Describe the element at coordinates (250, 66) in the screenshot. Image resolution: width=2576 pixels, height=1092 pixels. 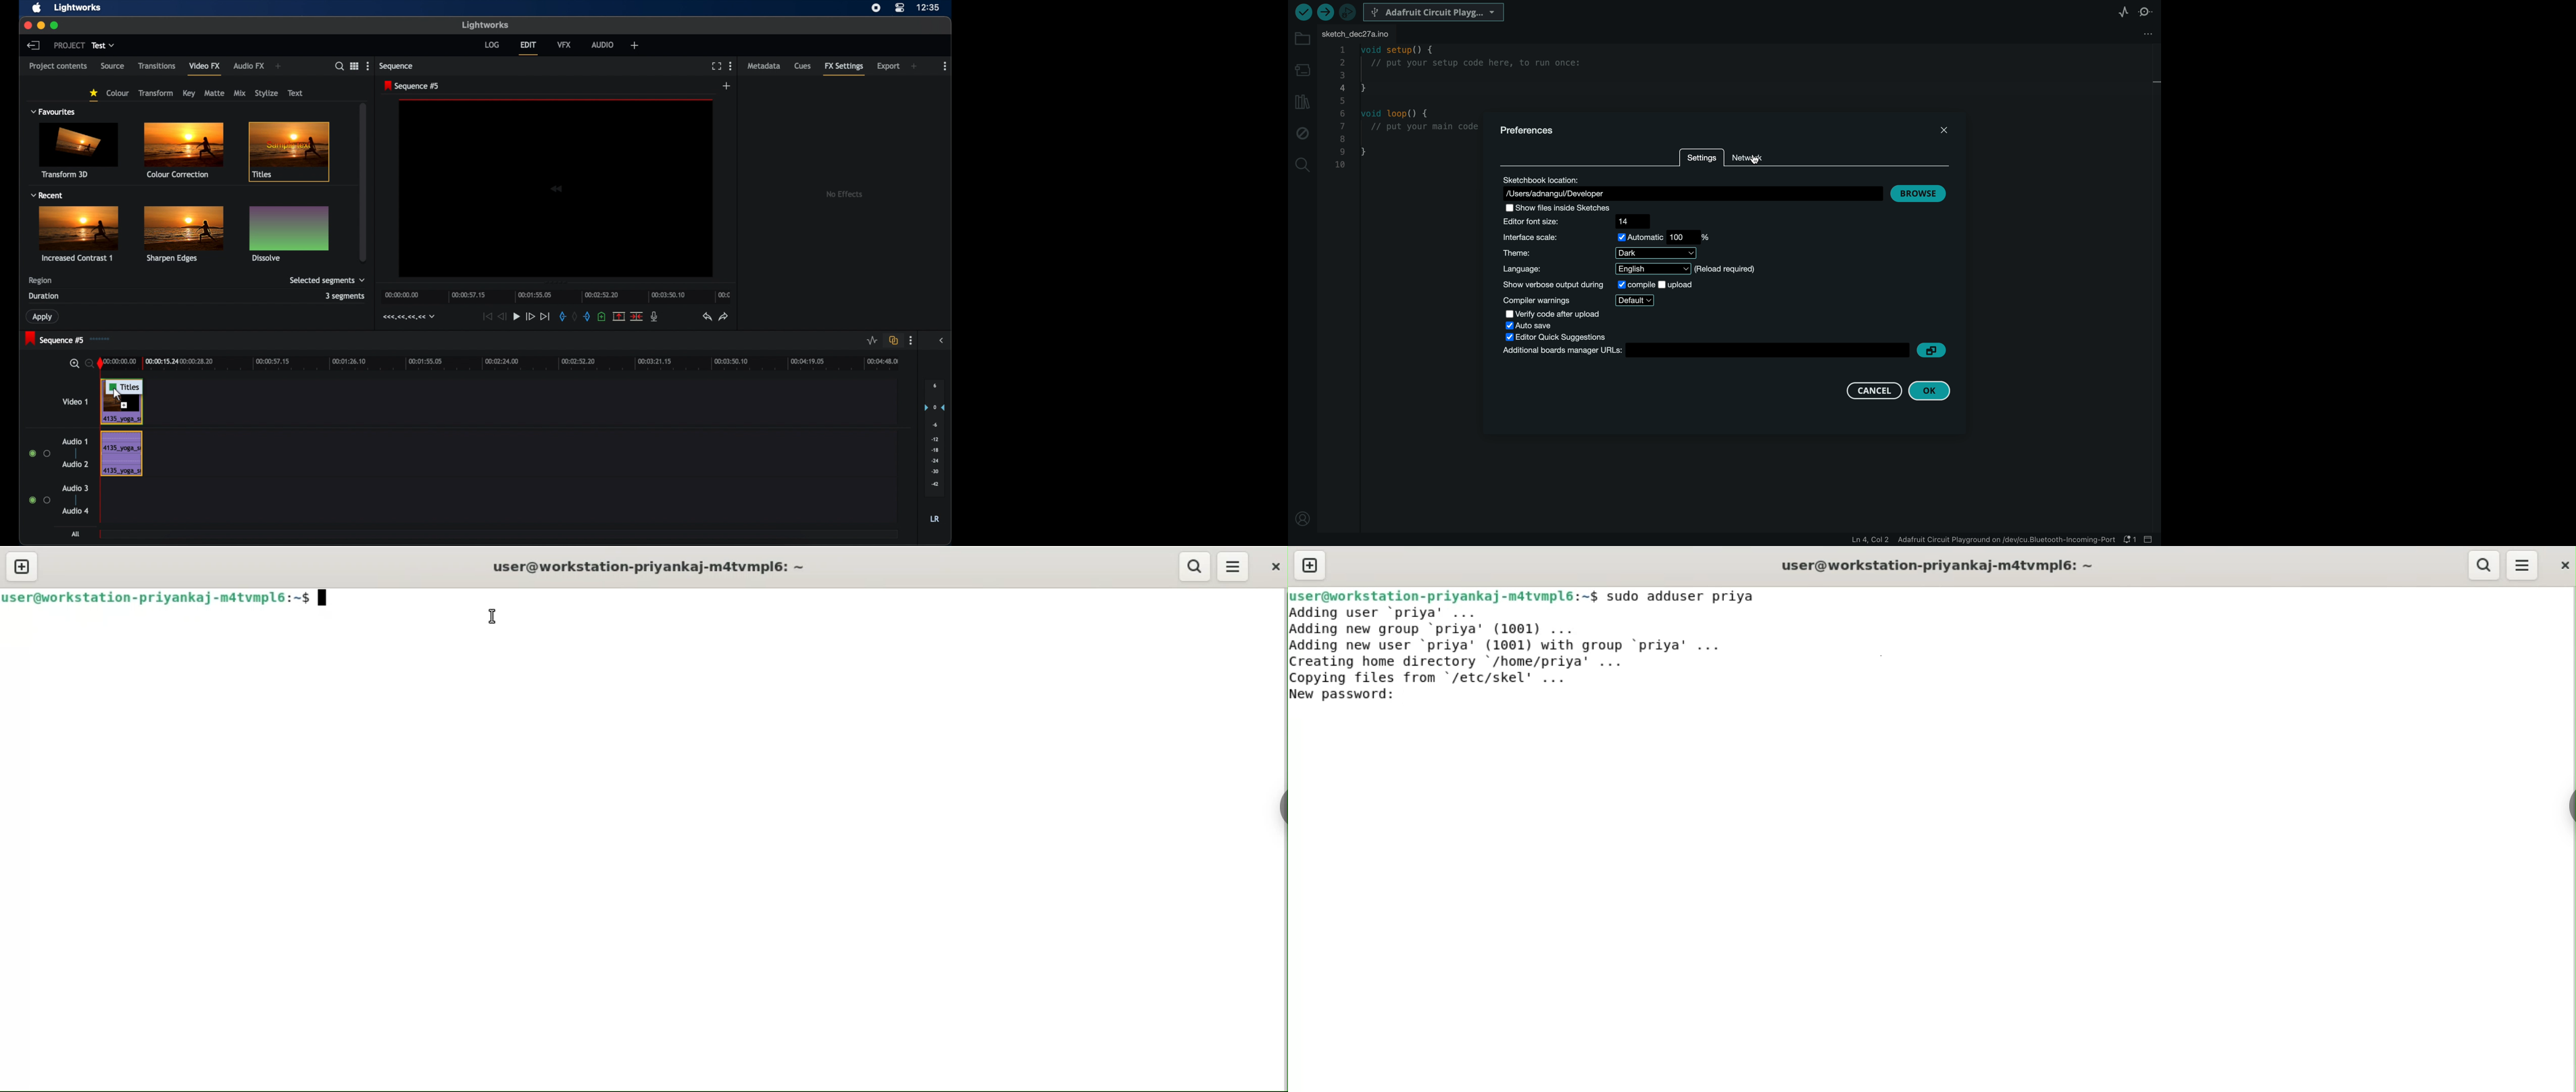
I see `audio fx` at that location.